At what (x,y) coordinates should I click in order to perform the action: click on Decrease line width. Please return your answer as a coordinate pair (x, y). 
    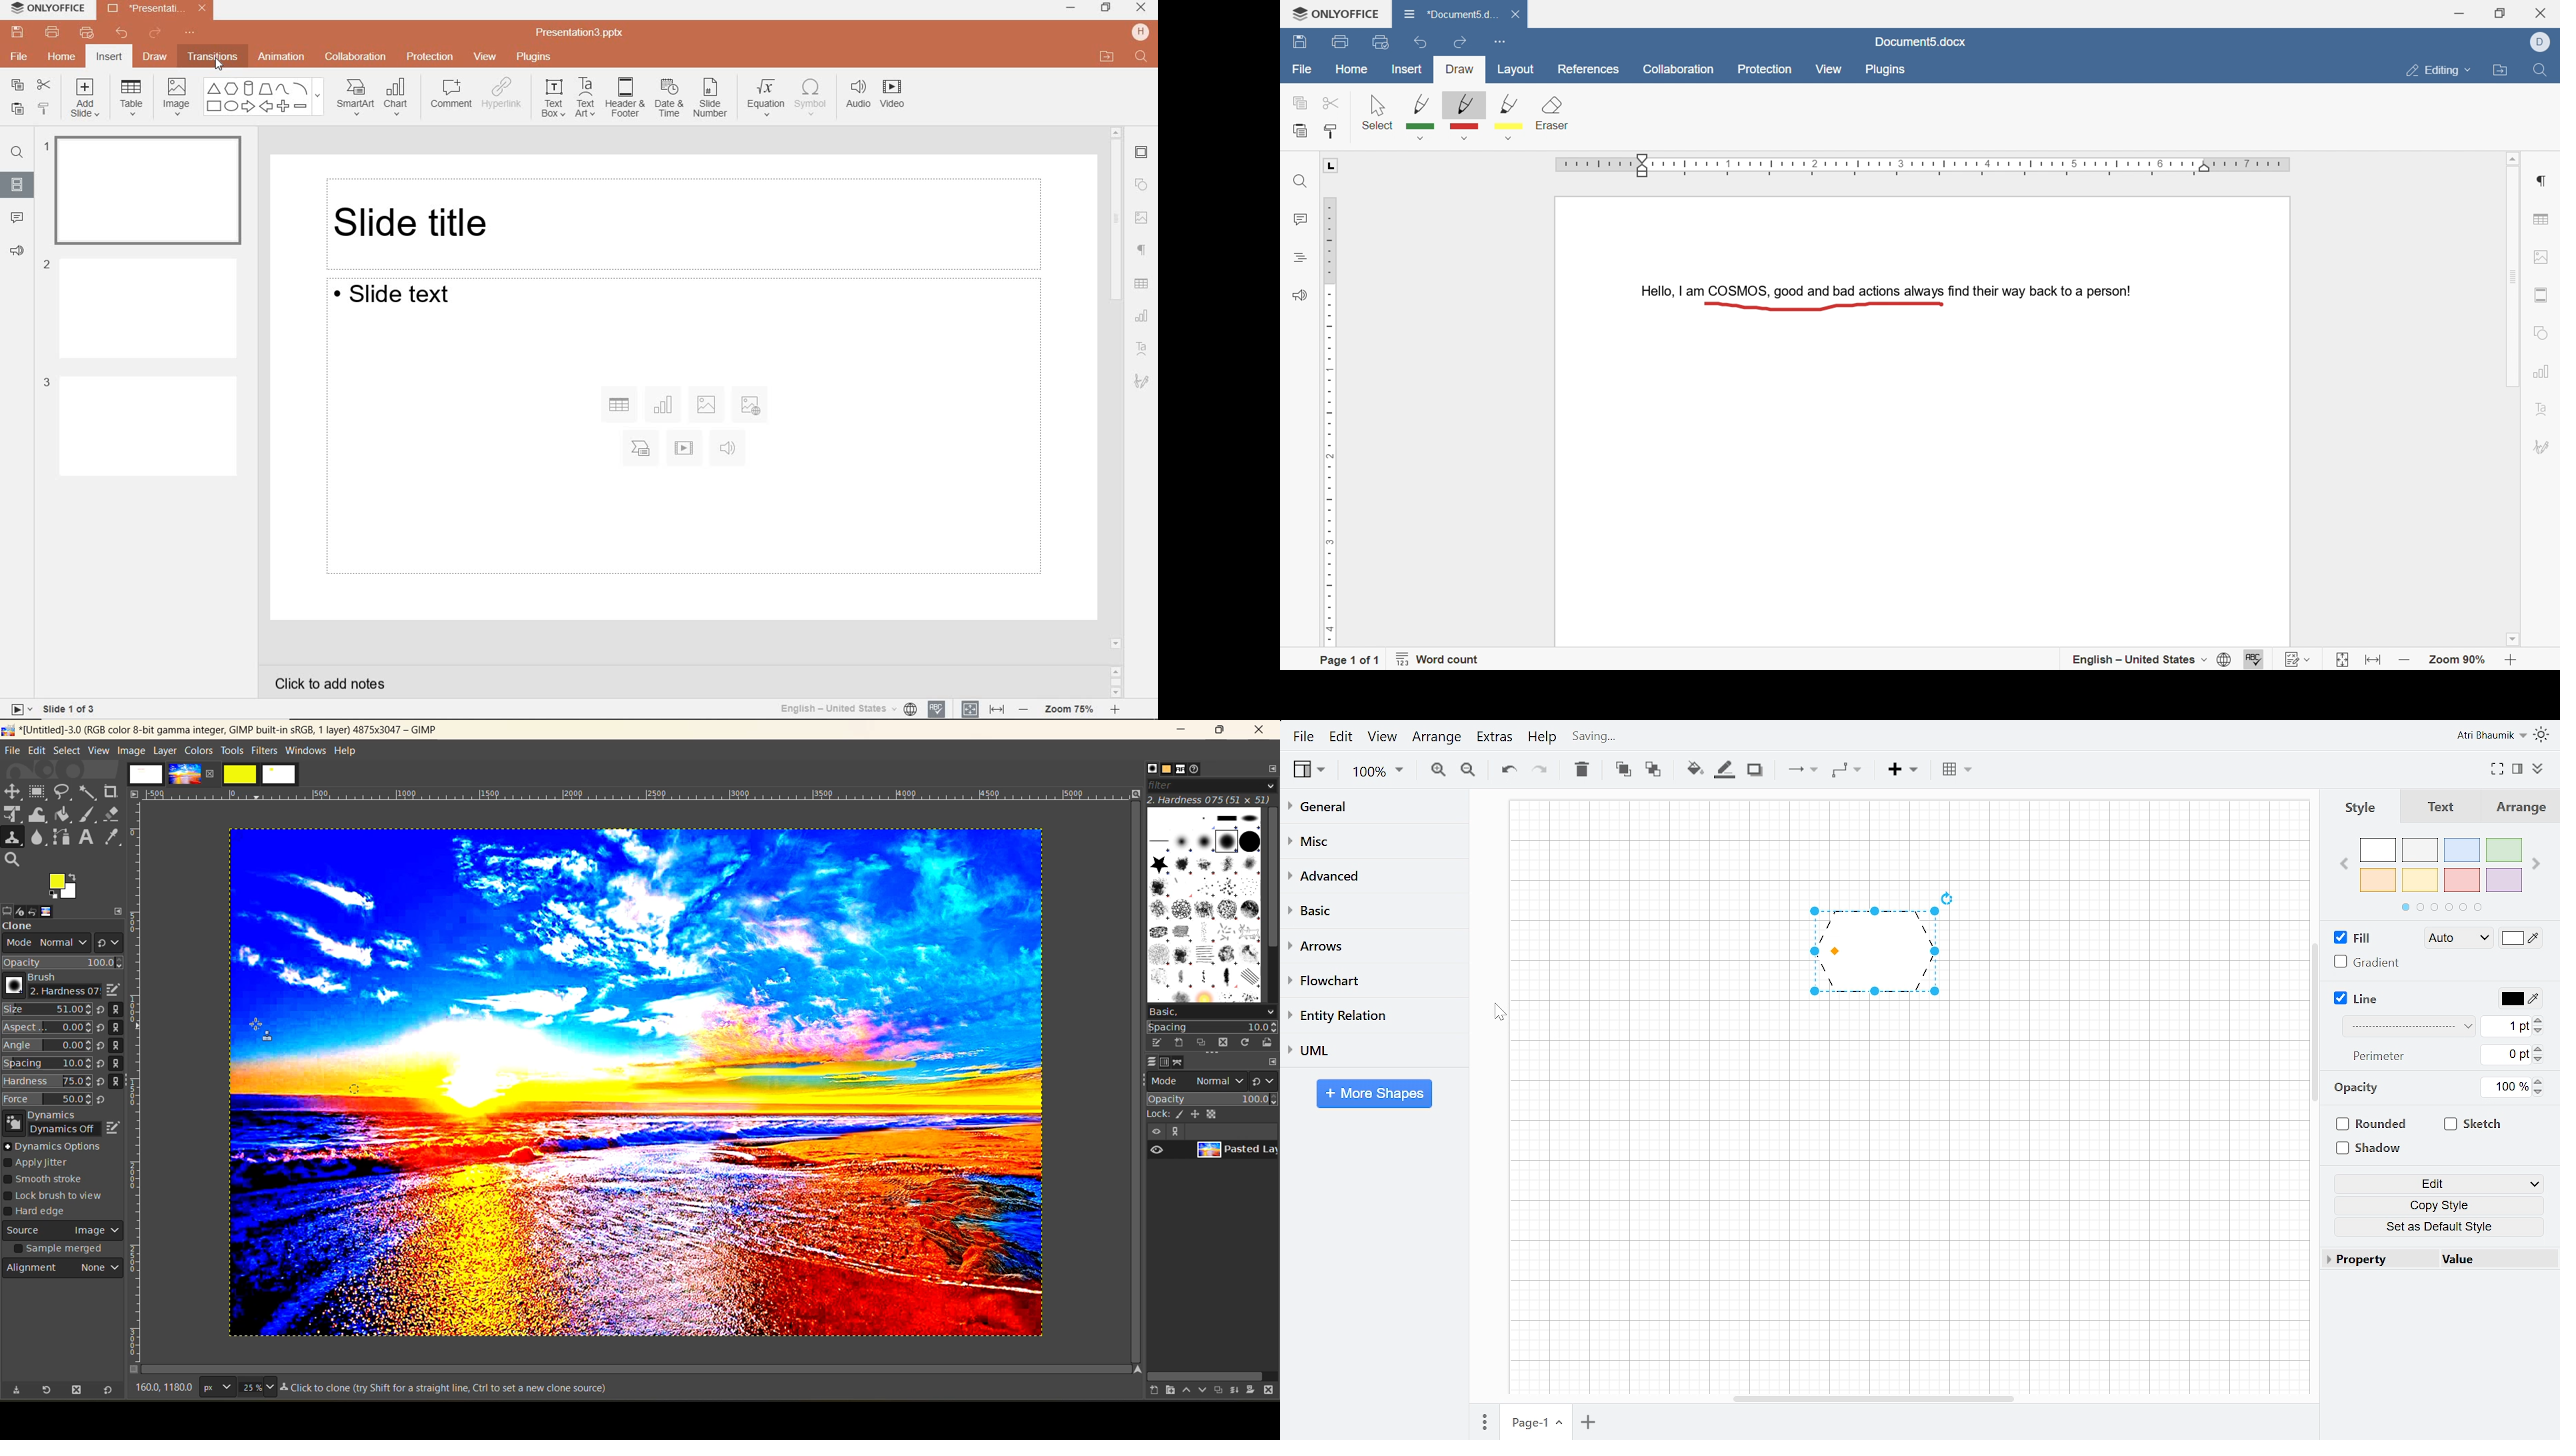
    Looking at the image, I should click on (2541, 1032).